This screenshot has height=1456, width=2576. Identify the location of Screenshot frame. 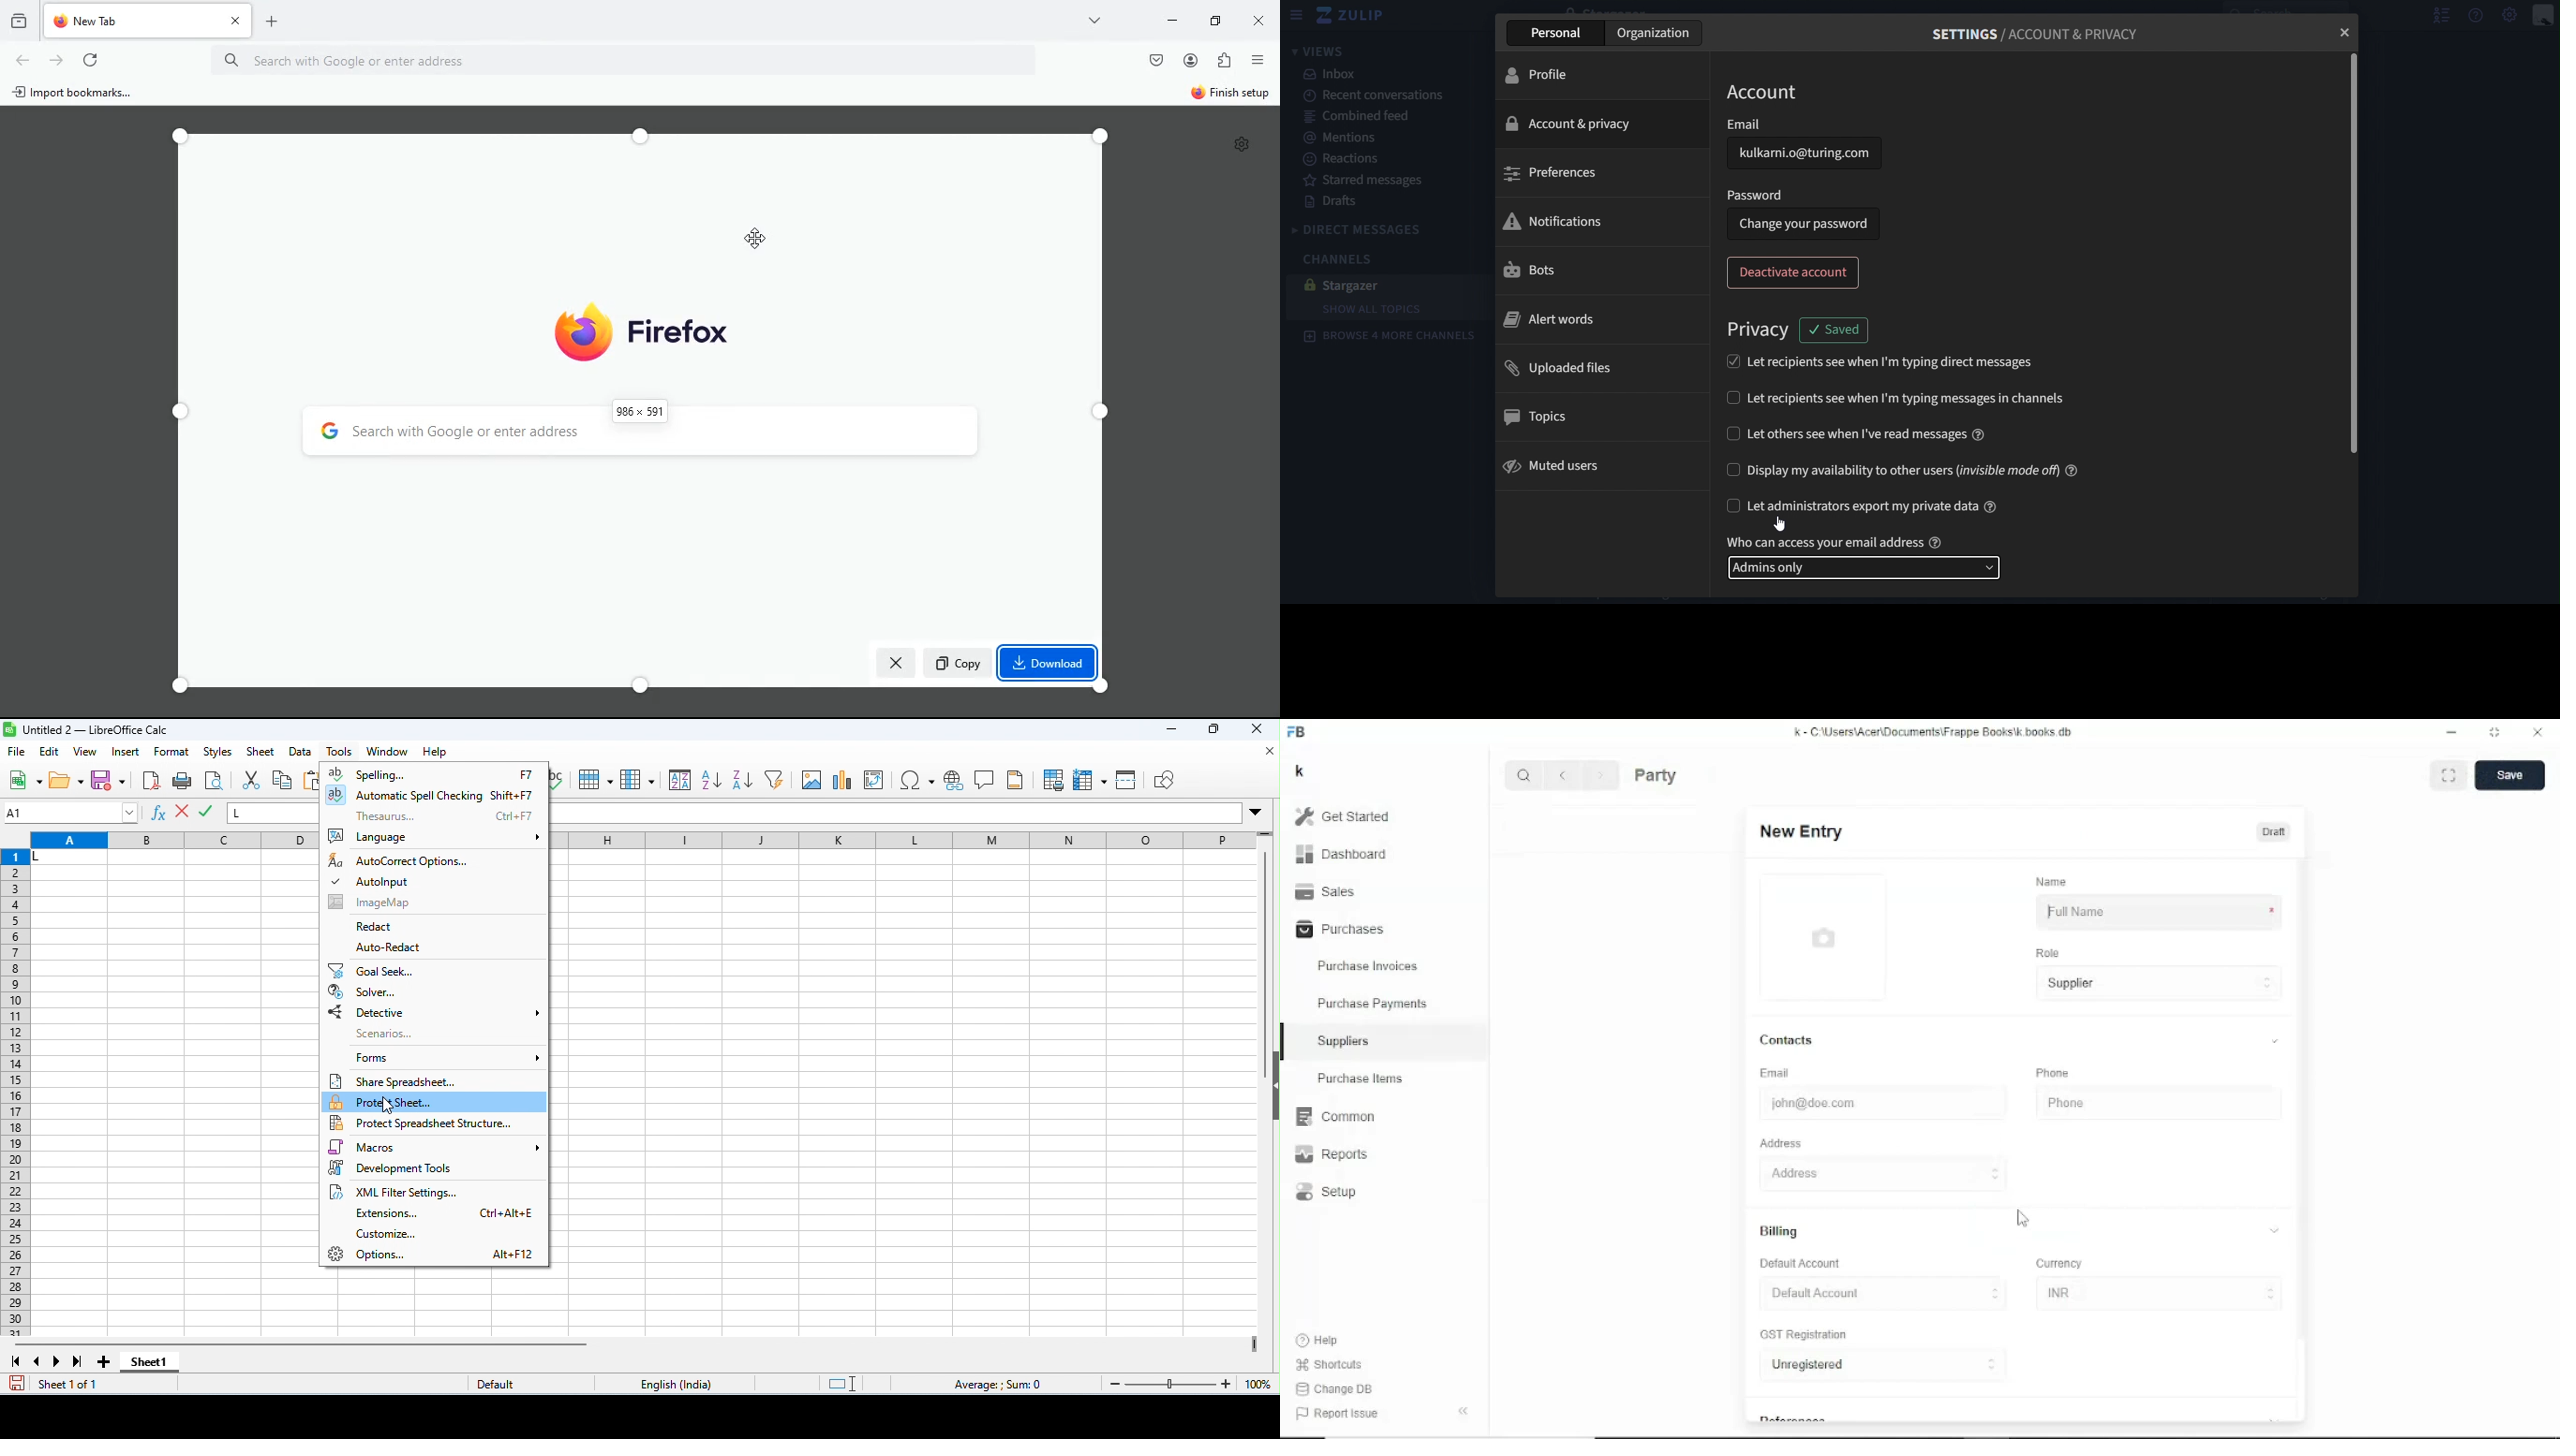
(648, 416).